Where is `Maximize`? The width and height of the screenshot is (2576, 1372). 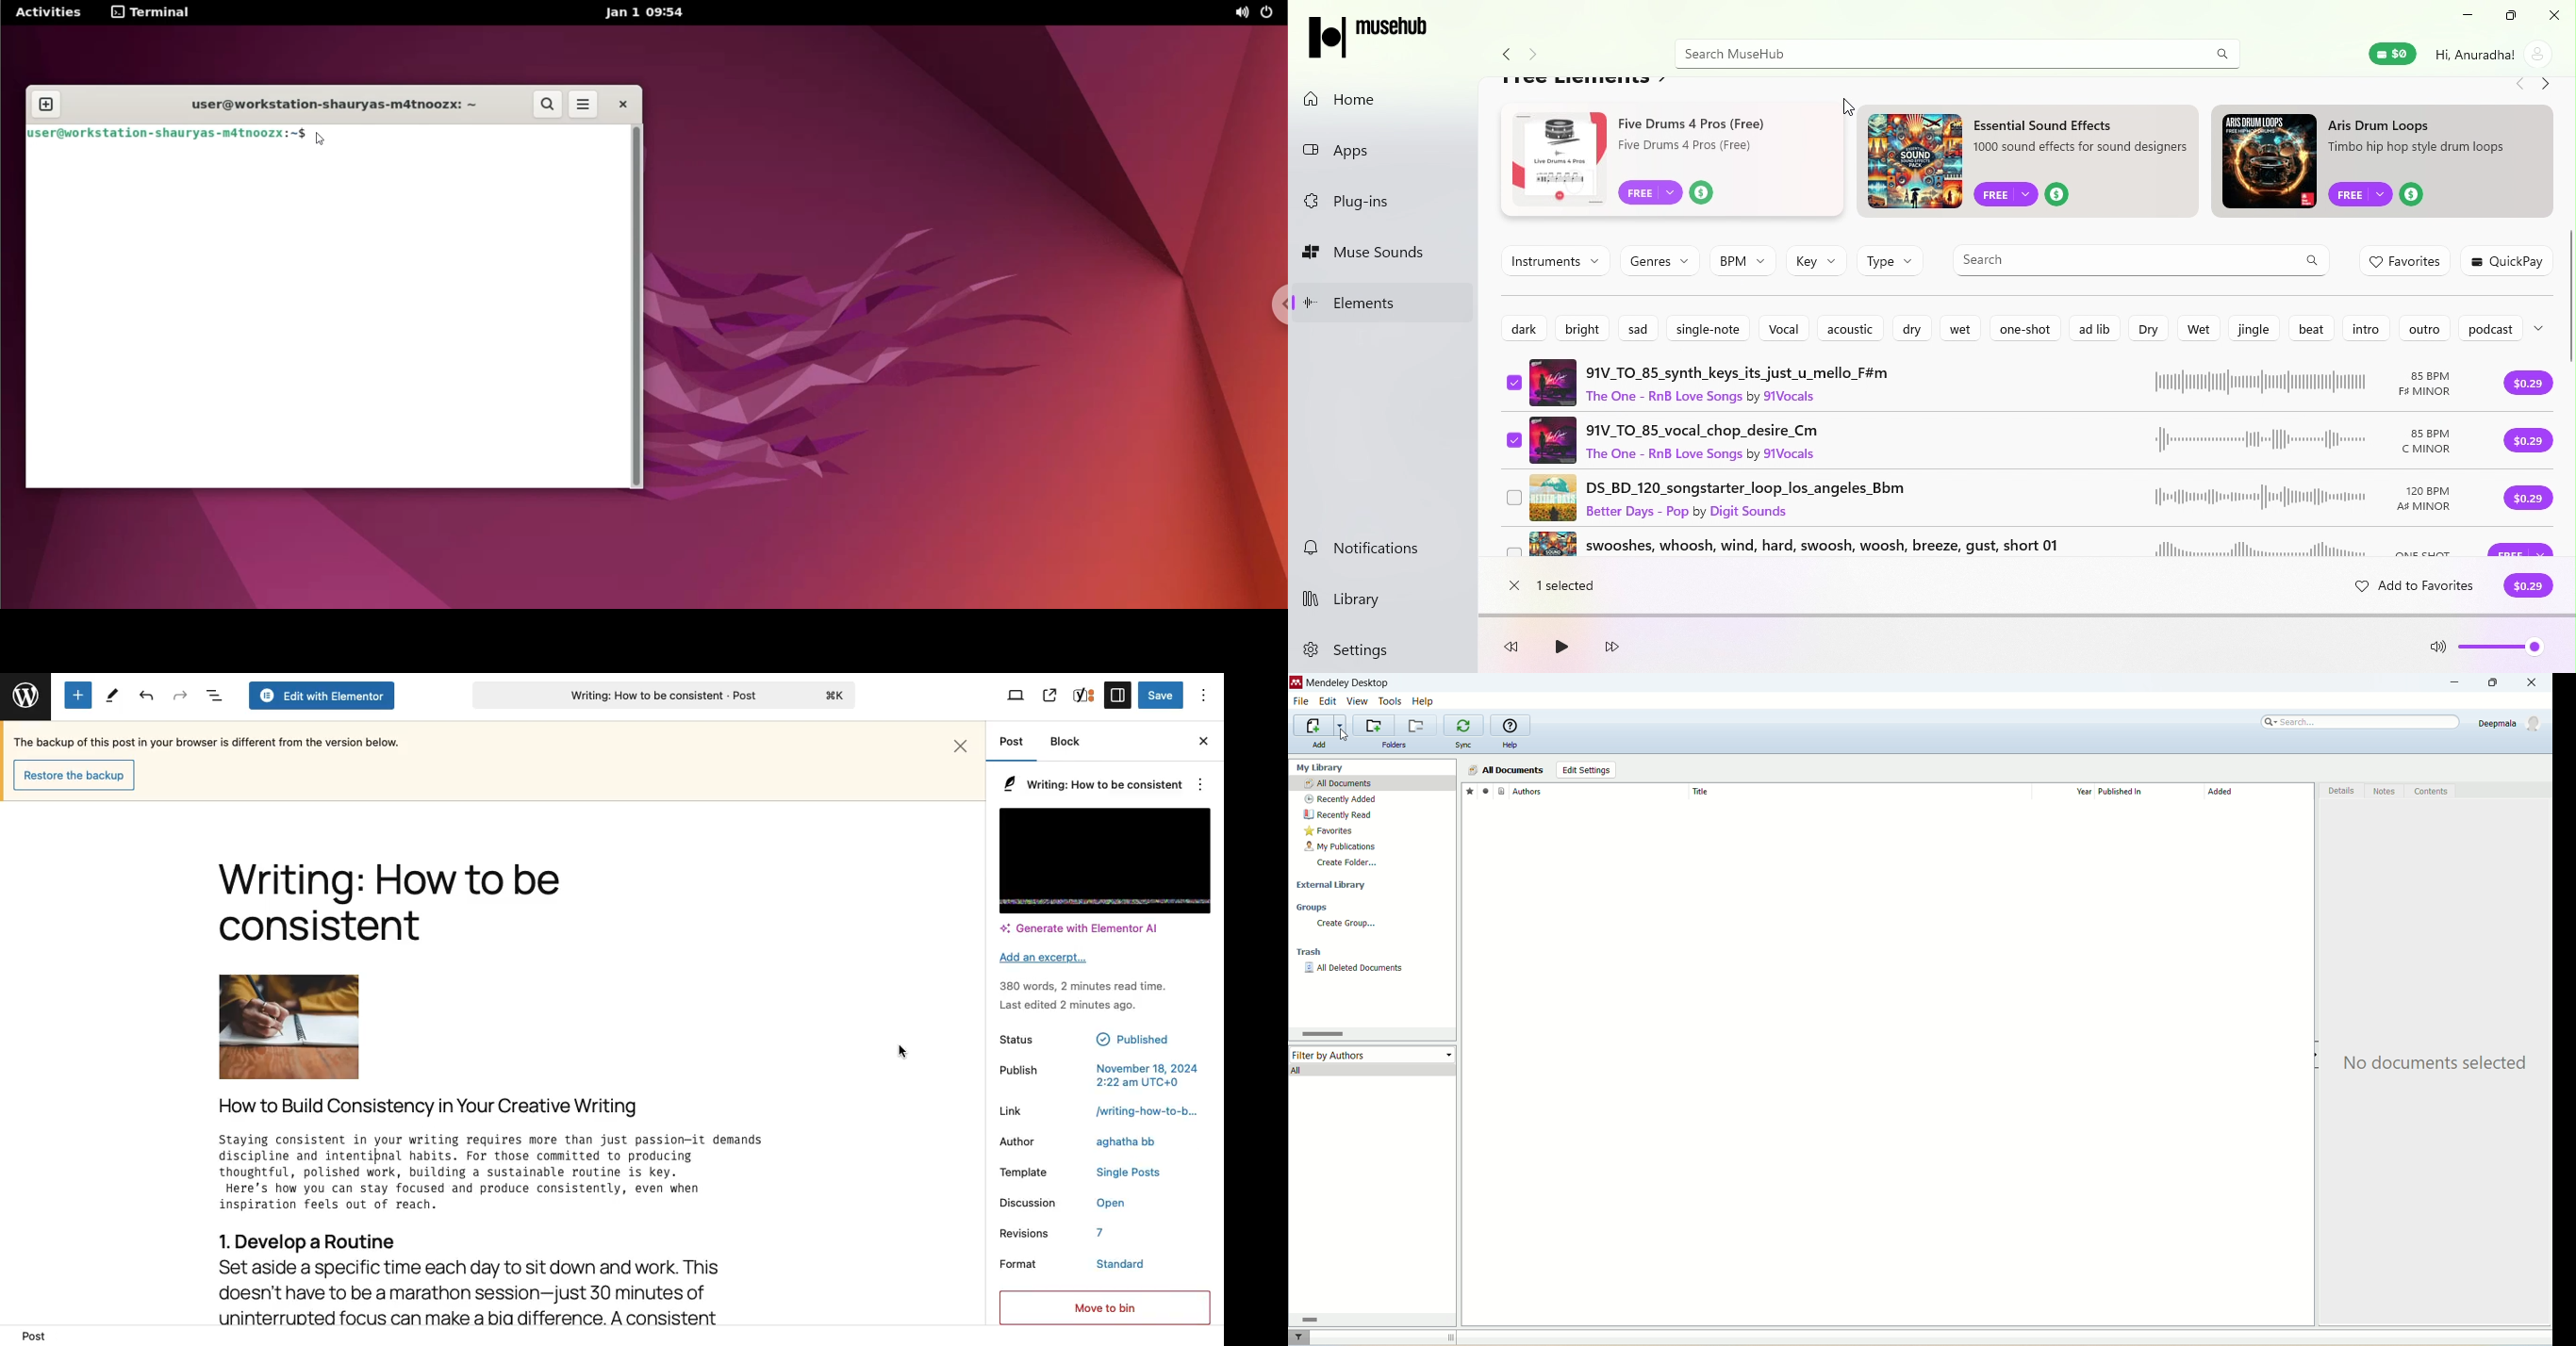
Maximize is located at coordinates (2507, 16).